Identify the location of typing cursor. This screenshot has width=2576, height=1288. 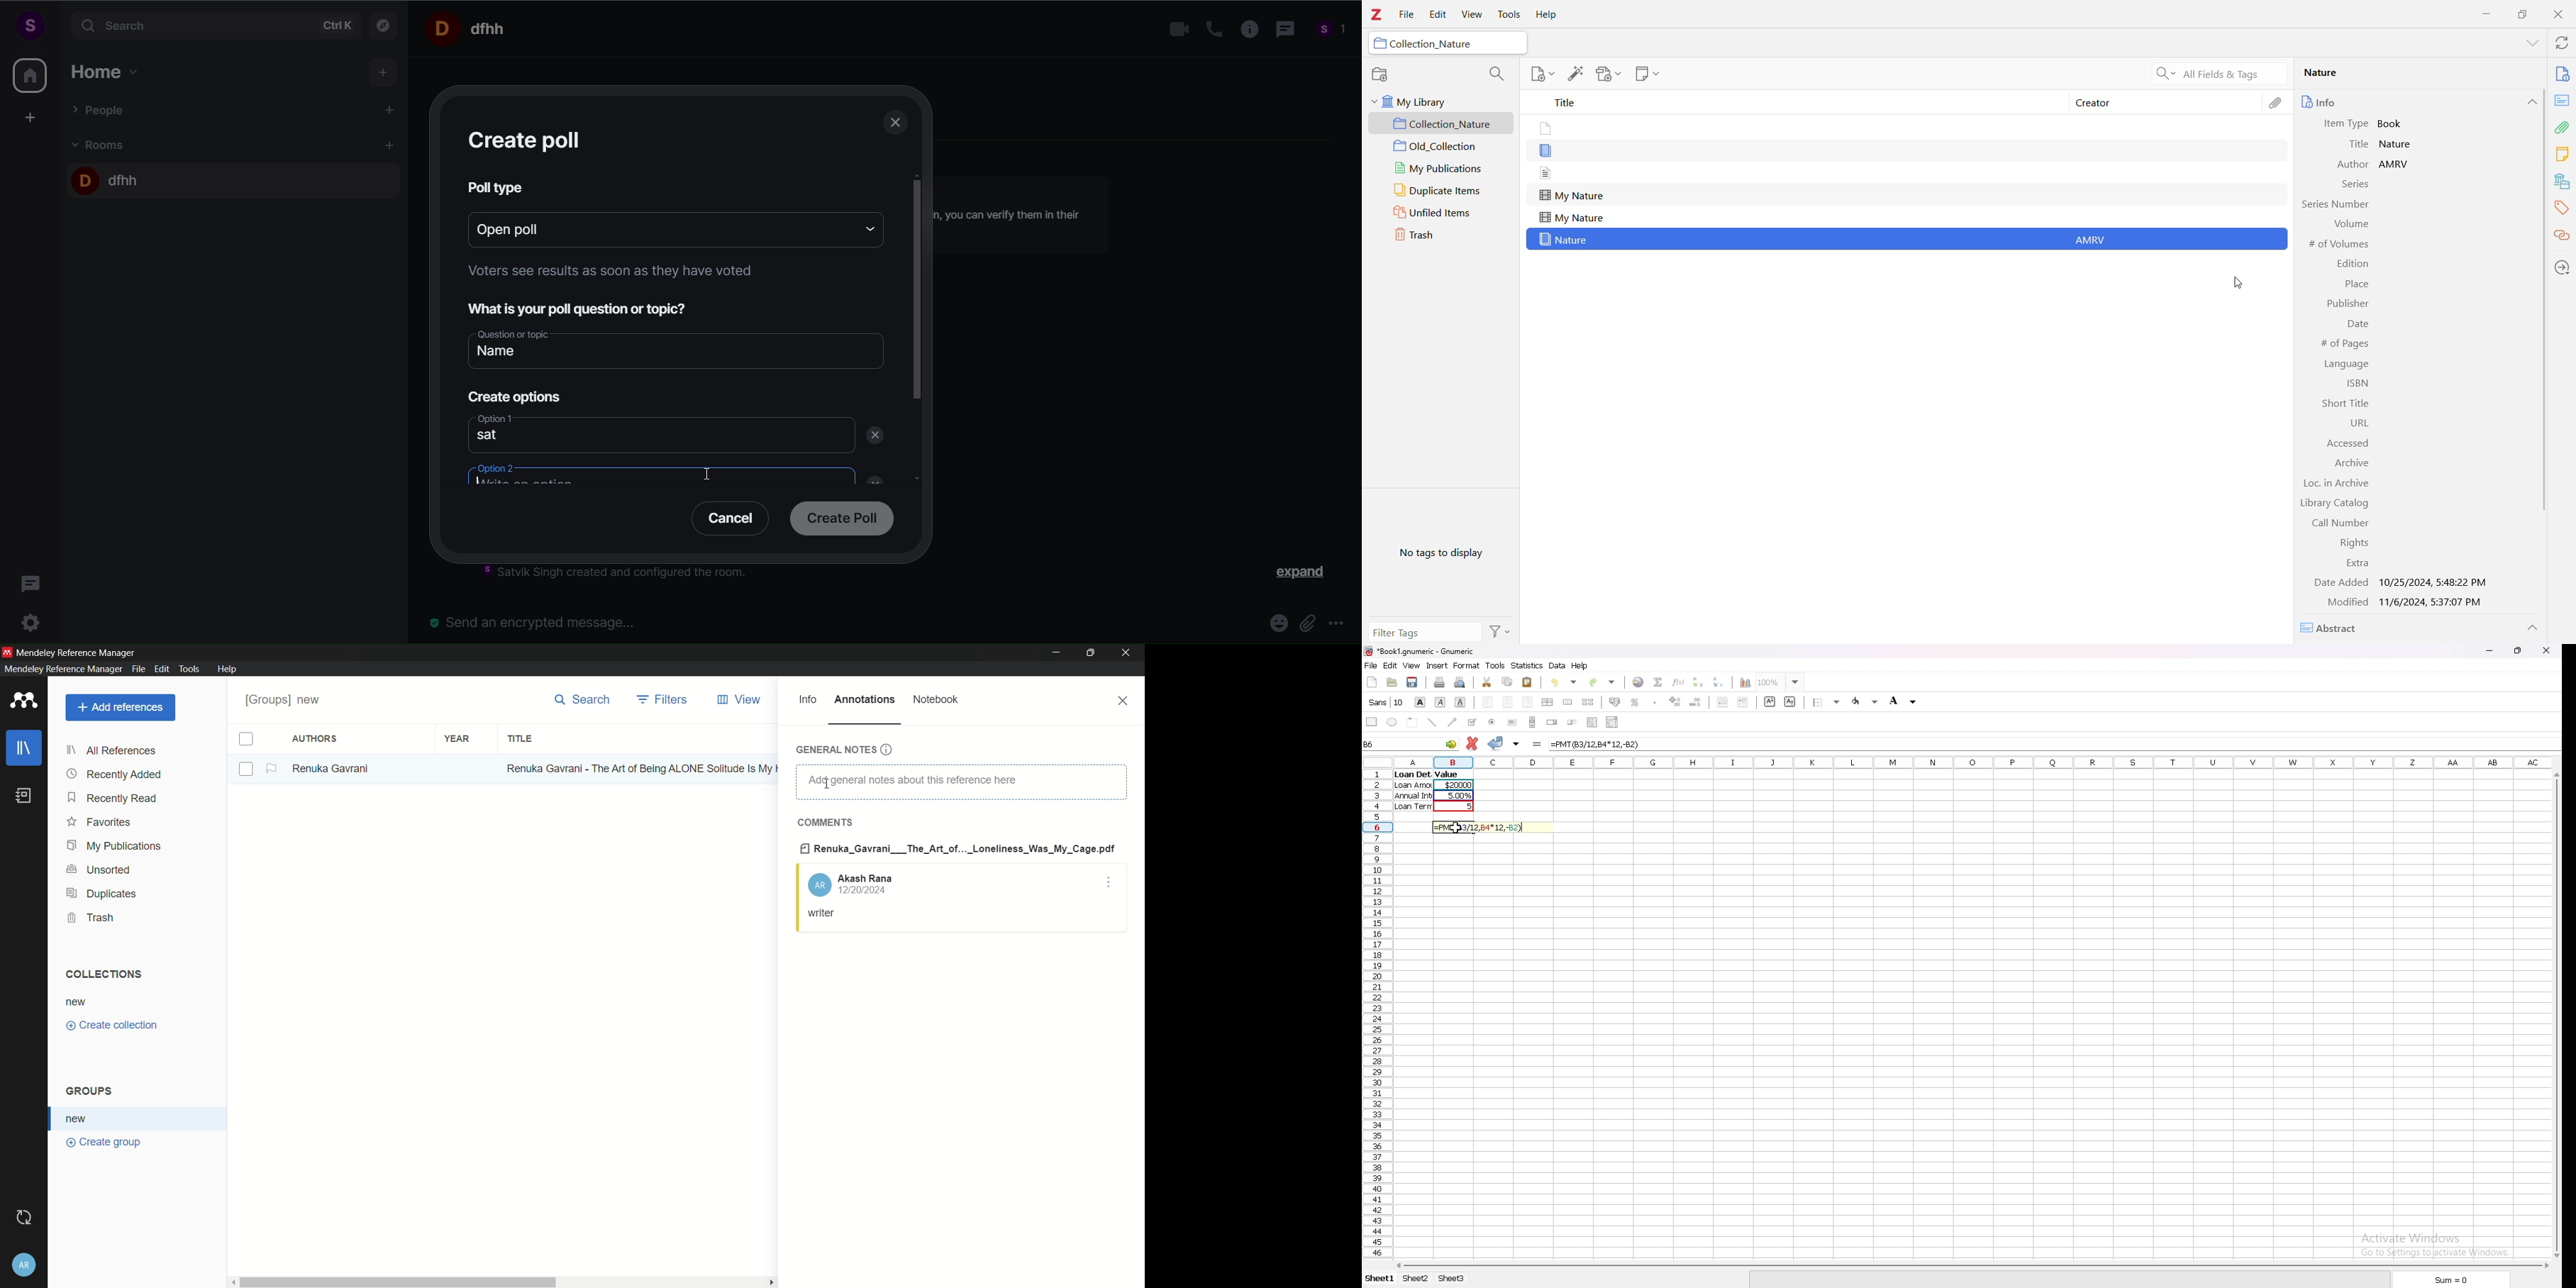
(487, 483).